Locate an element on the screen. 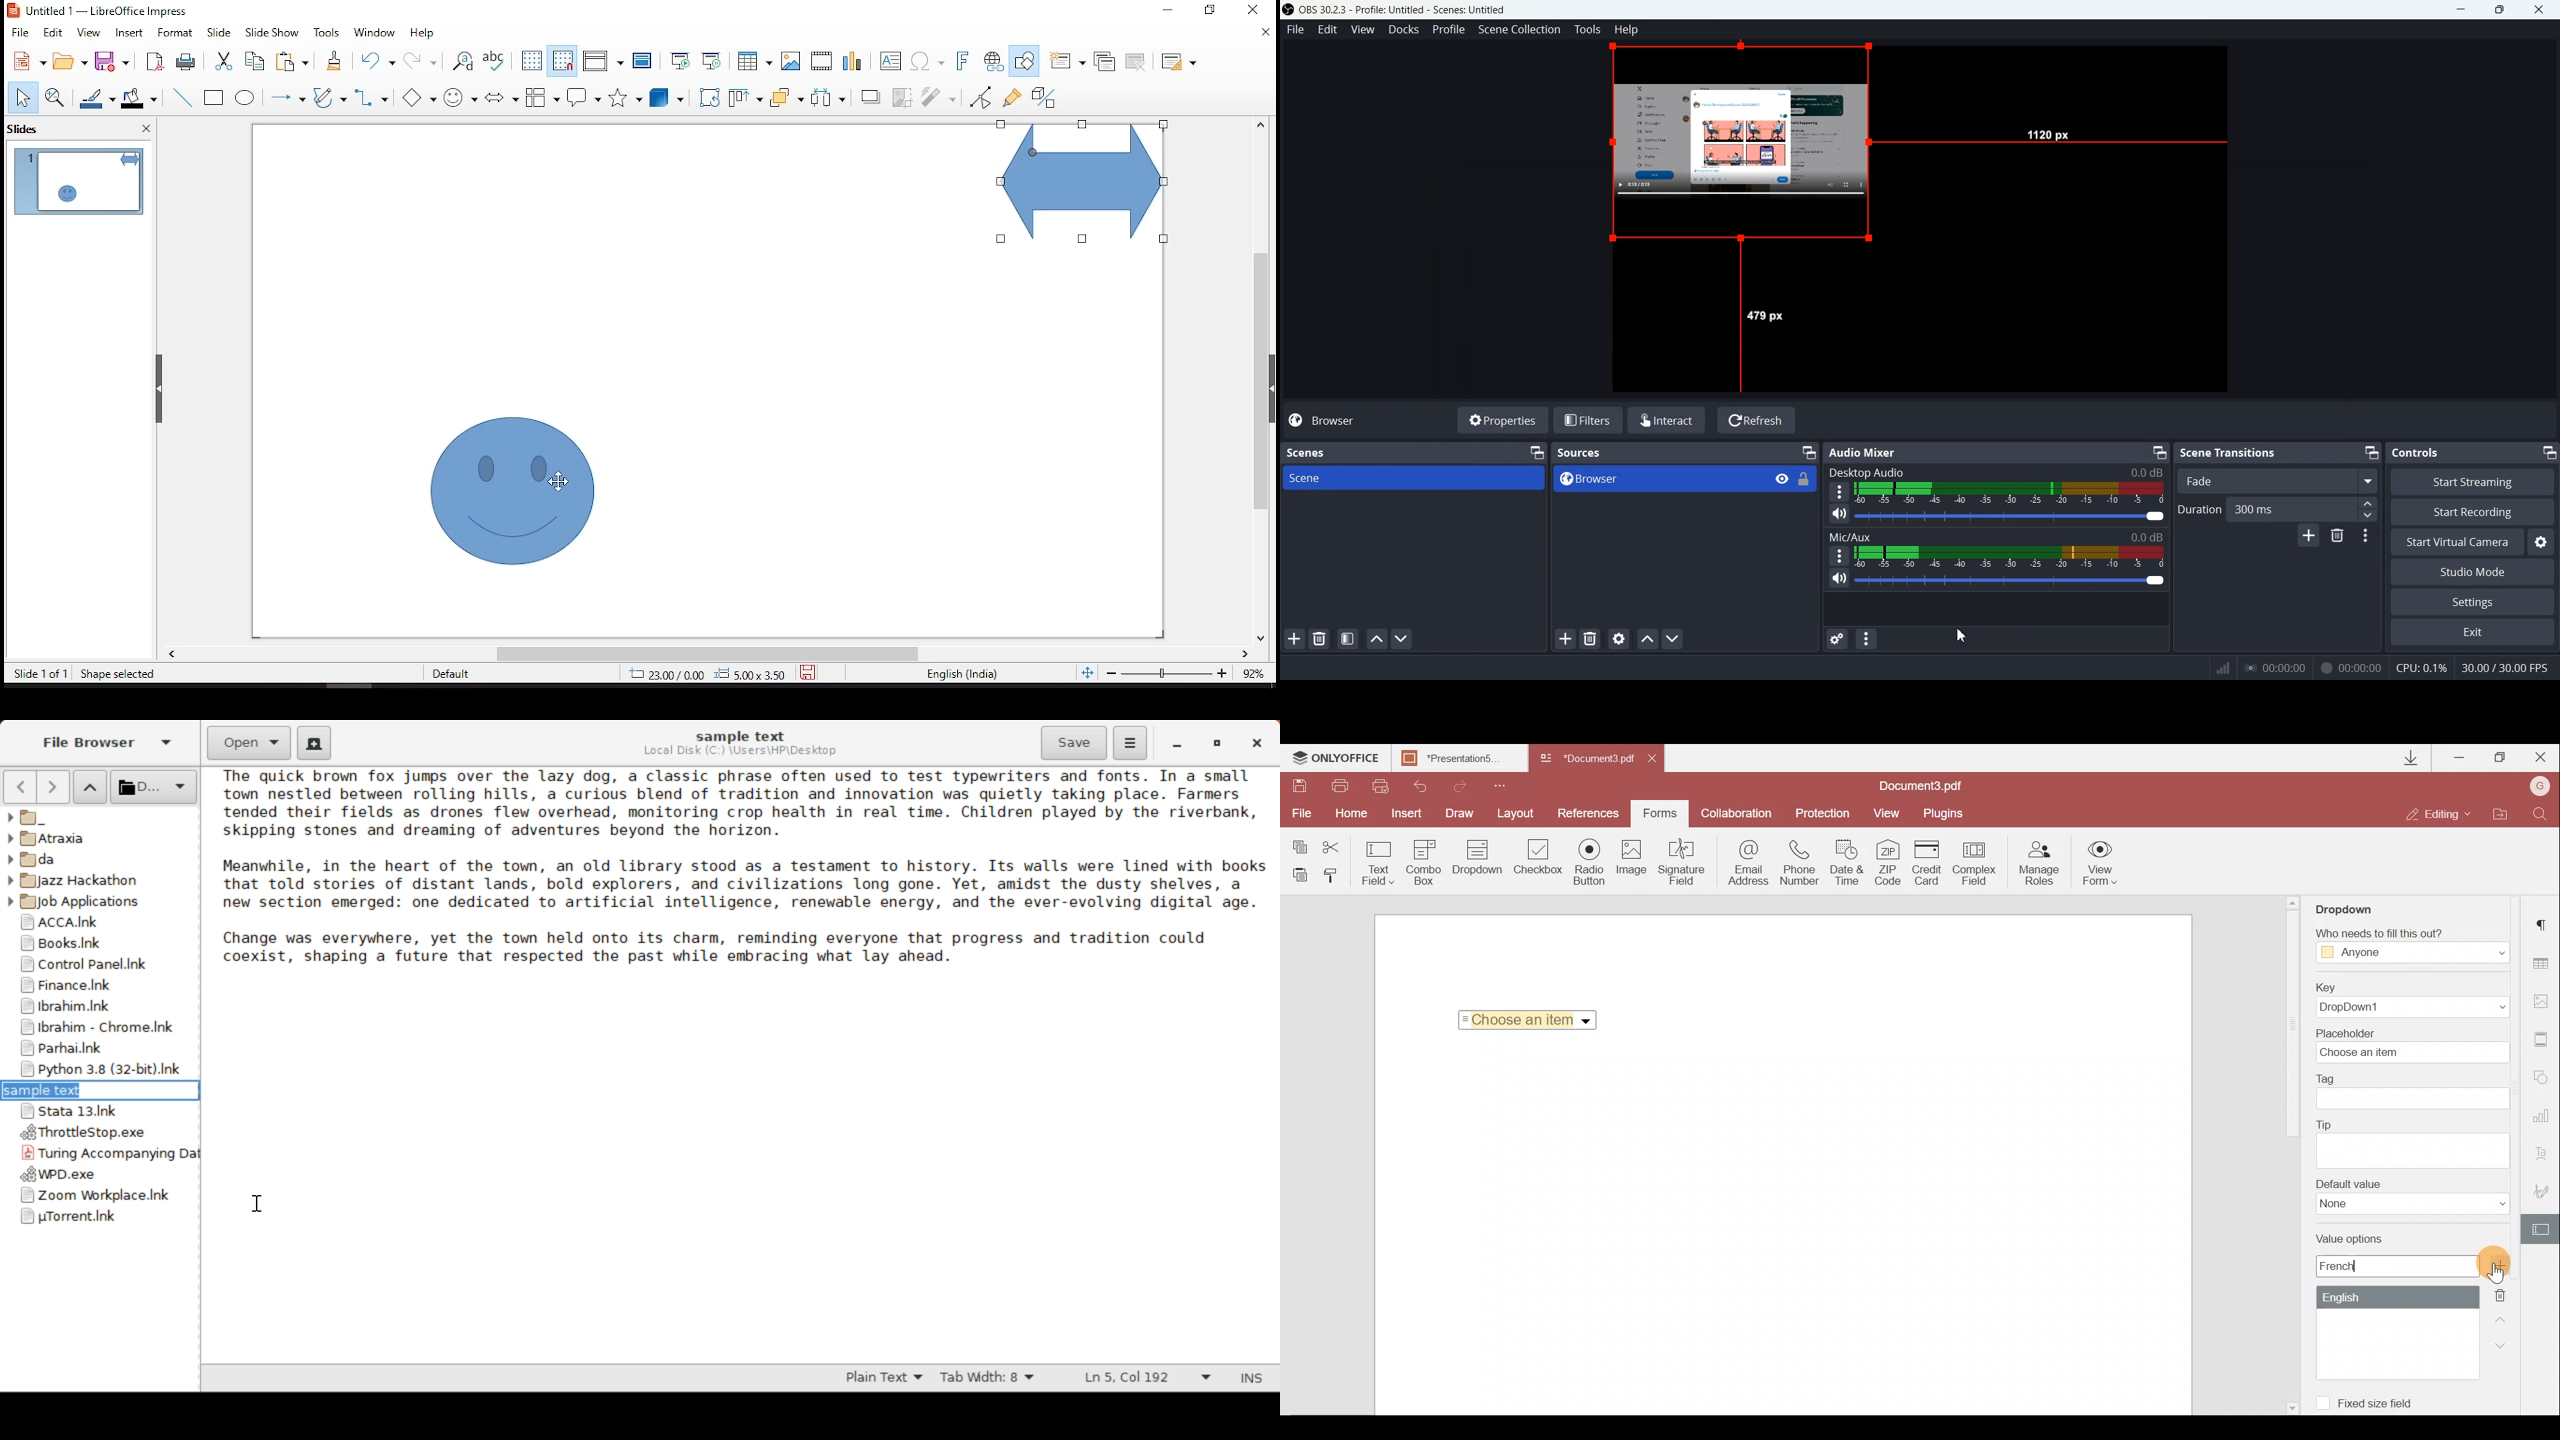 This screenshot has height=1456, width=2576. mouse pointer is located at coordinates (557, 482).